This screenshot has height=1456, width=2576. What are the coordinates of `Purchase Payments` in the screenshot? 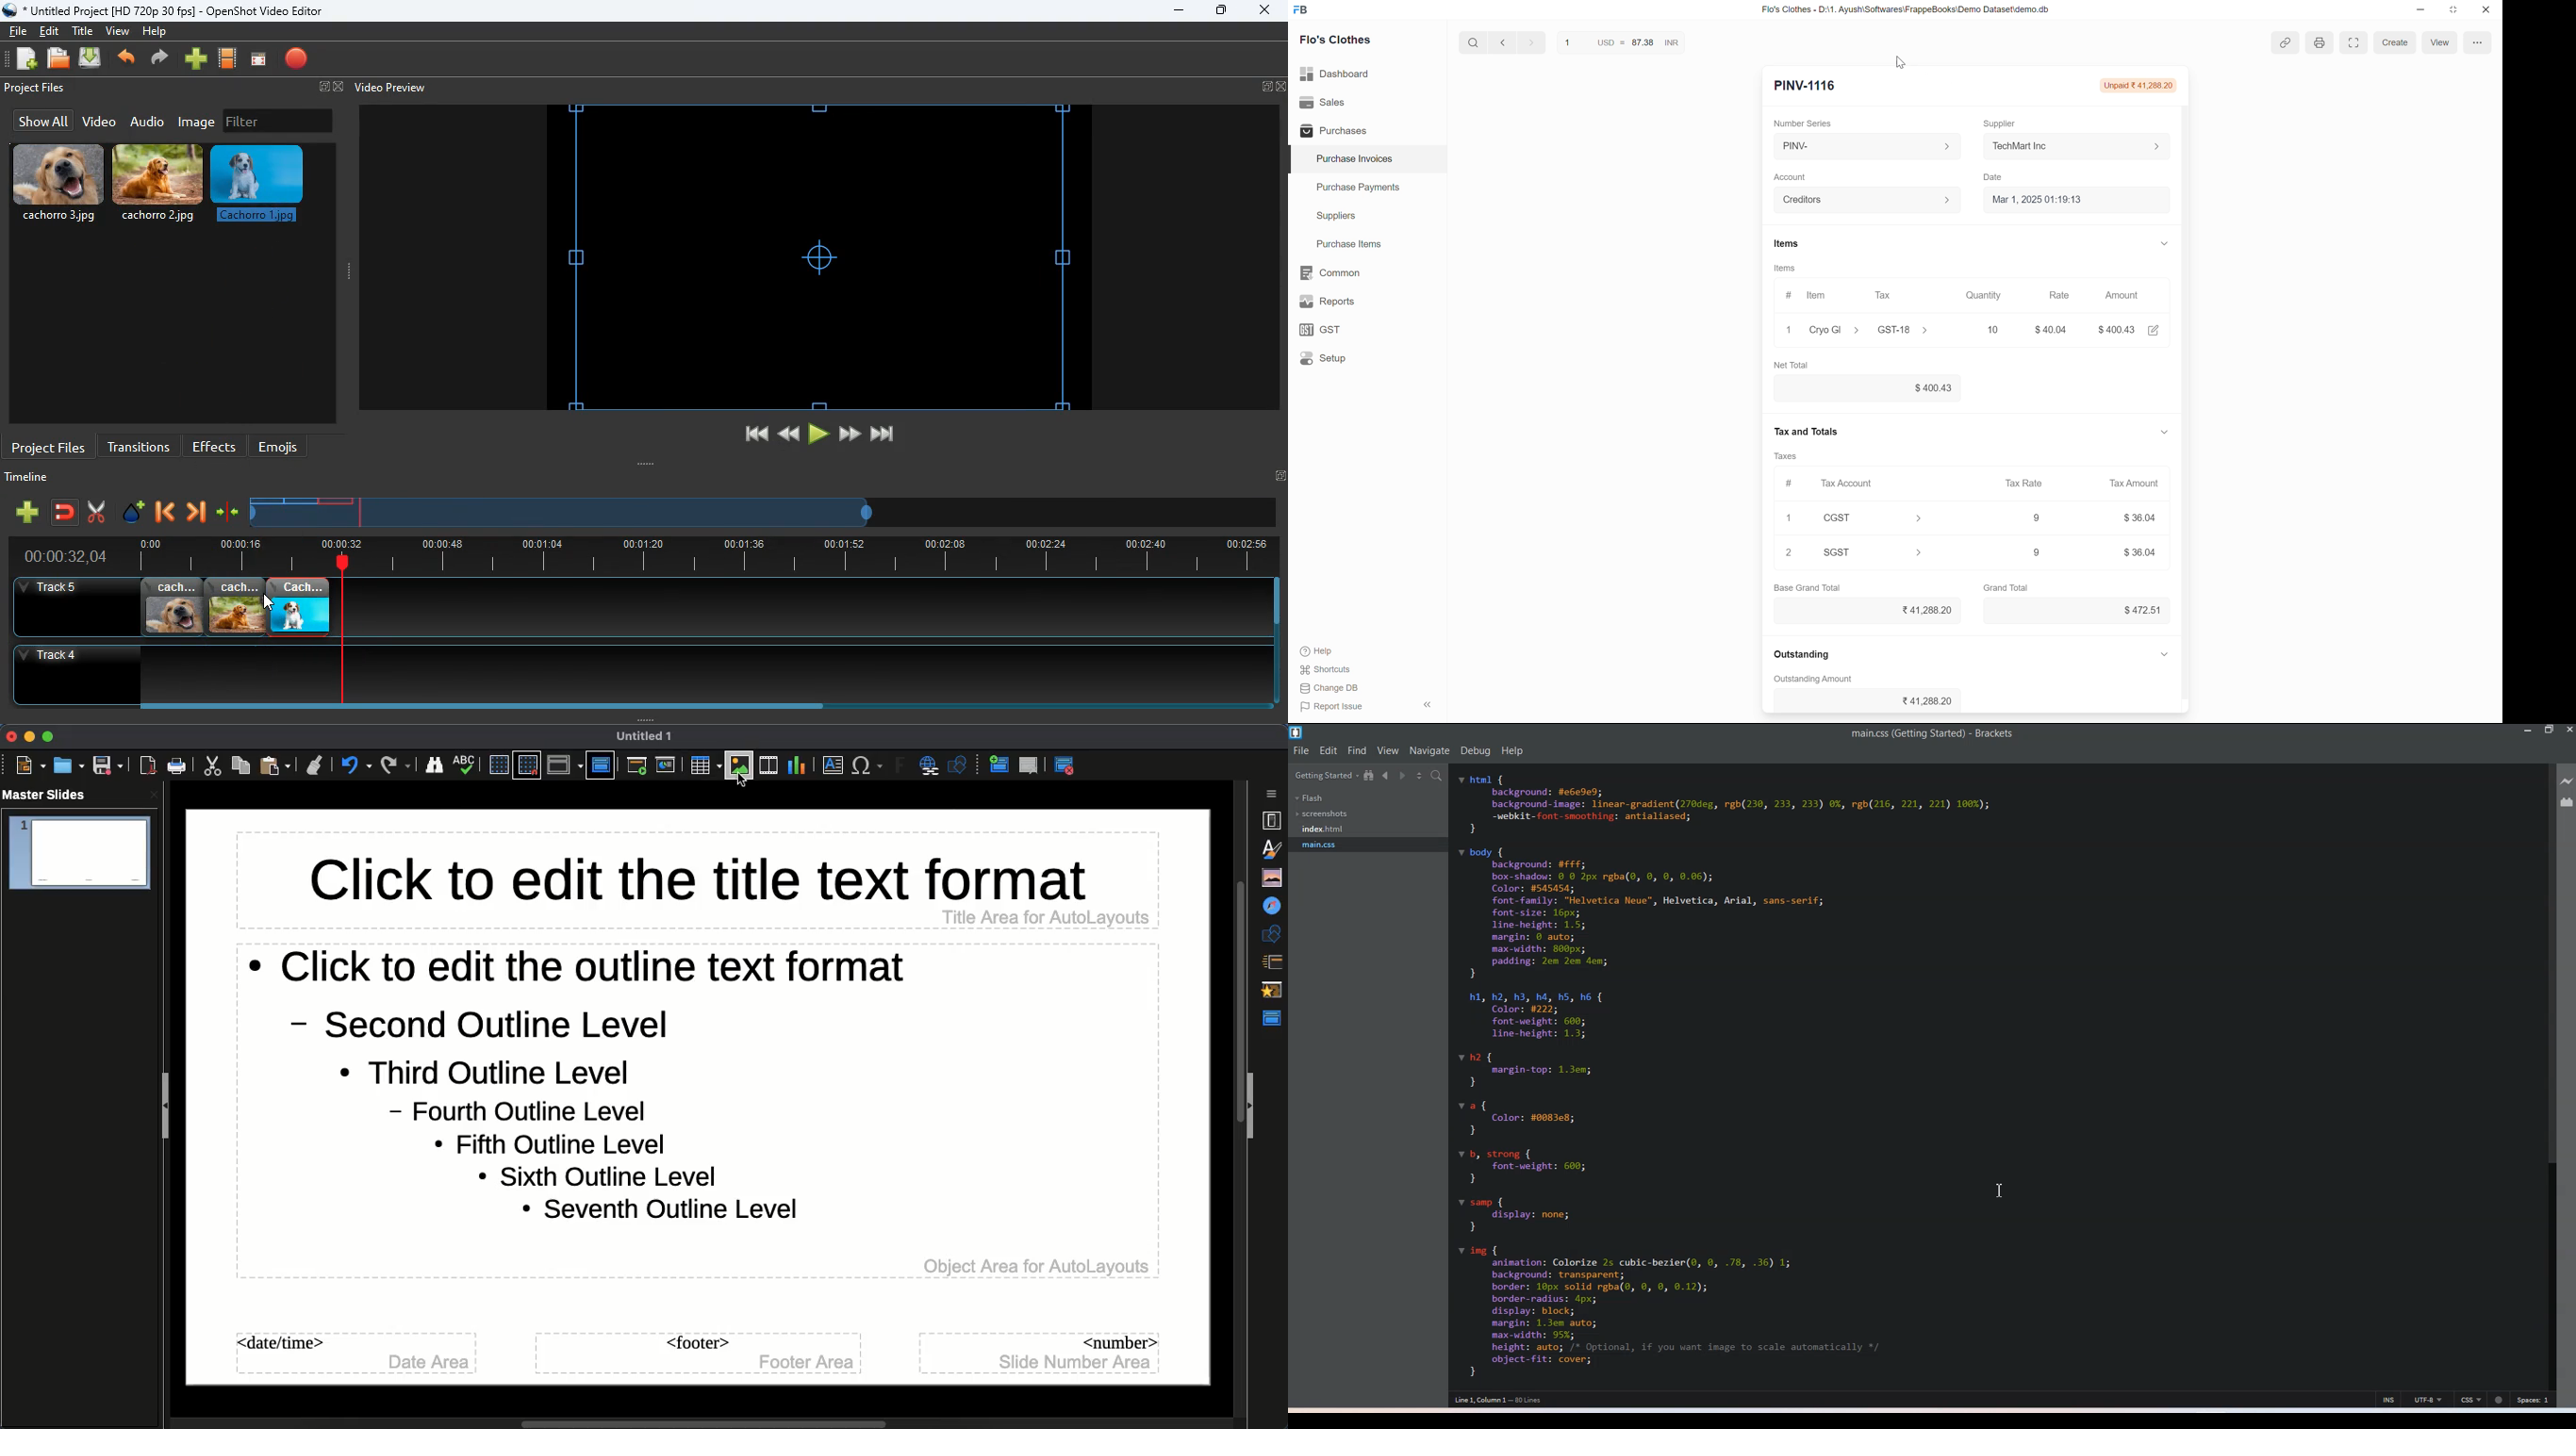 It's located at (1357, 190).